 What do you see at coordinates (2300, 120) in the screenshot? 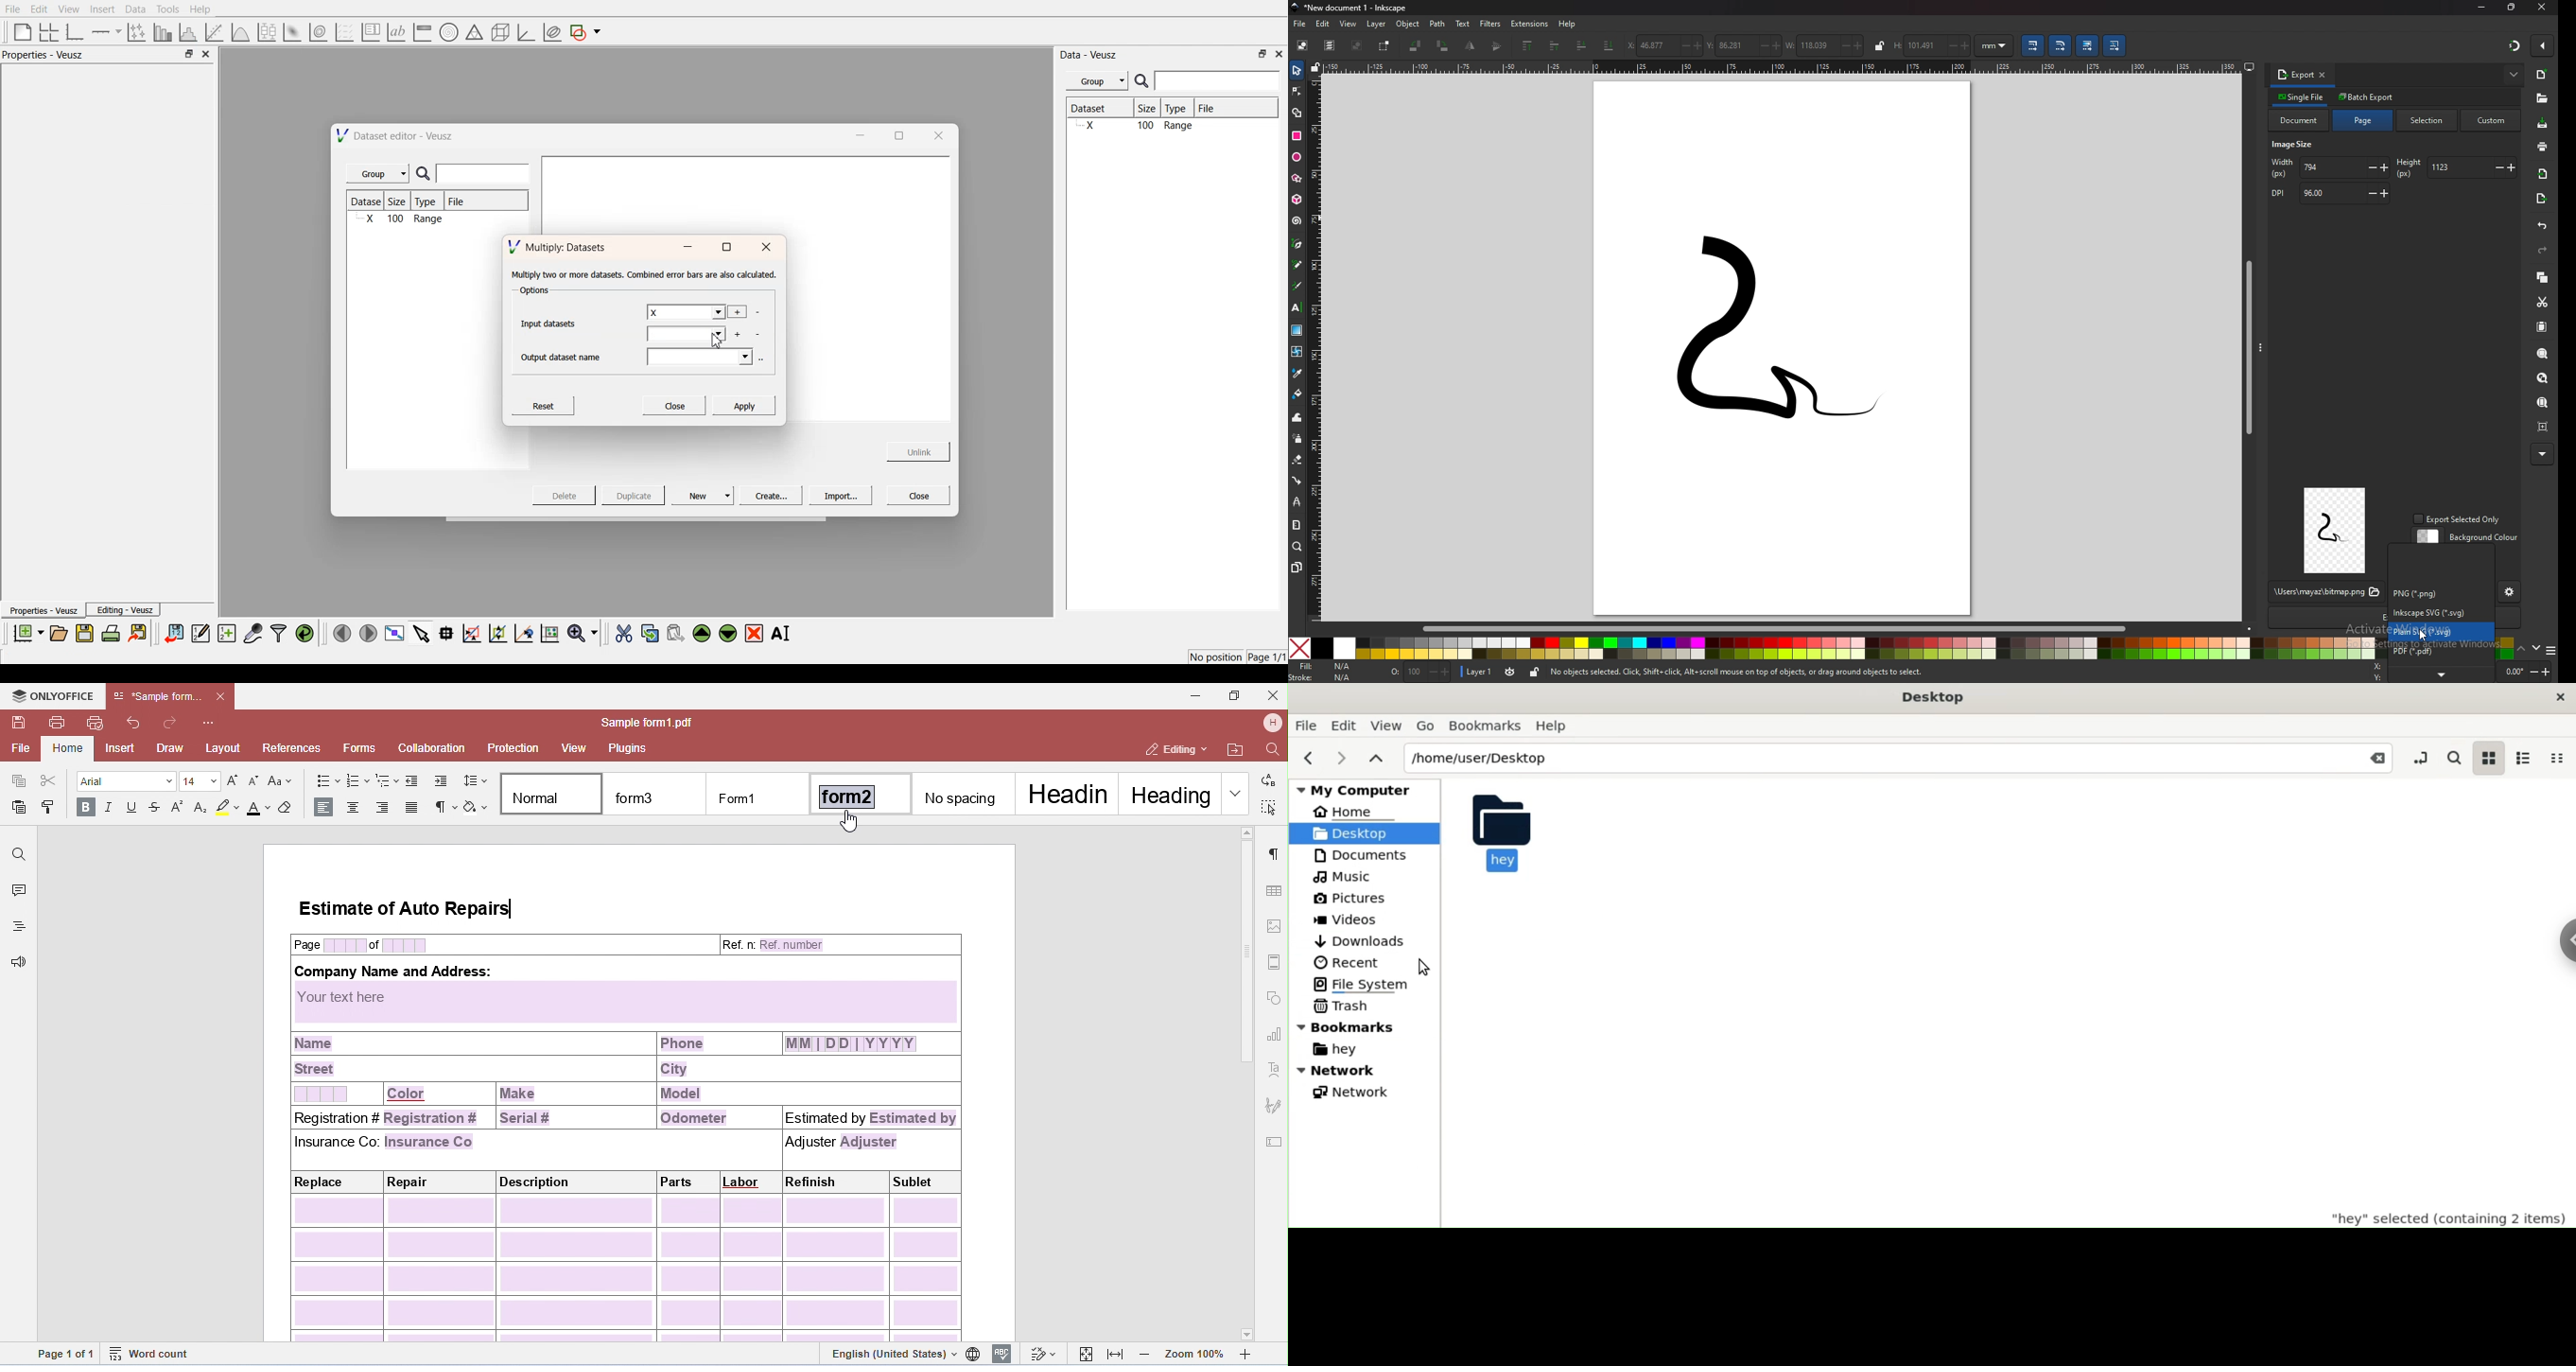
I see `document` at bounding box center [2300, 120].